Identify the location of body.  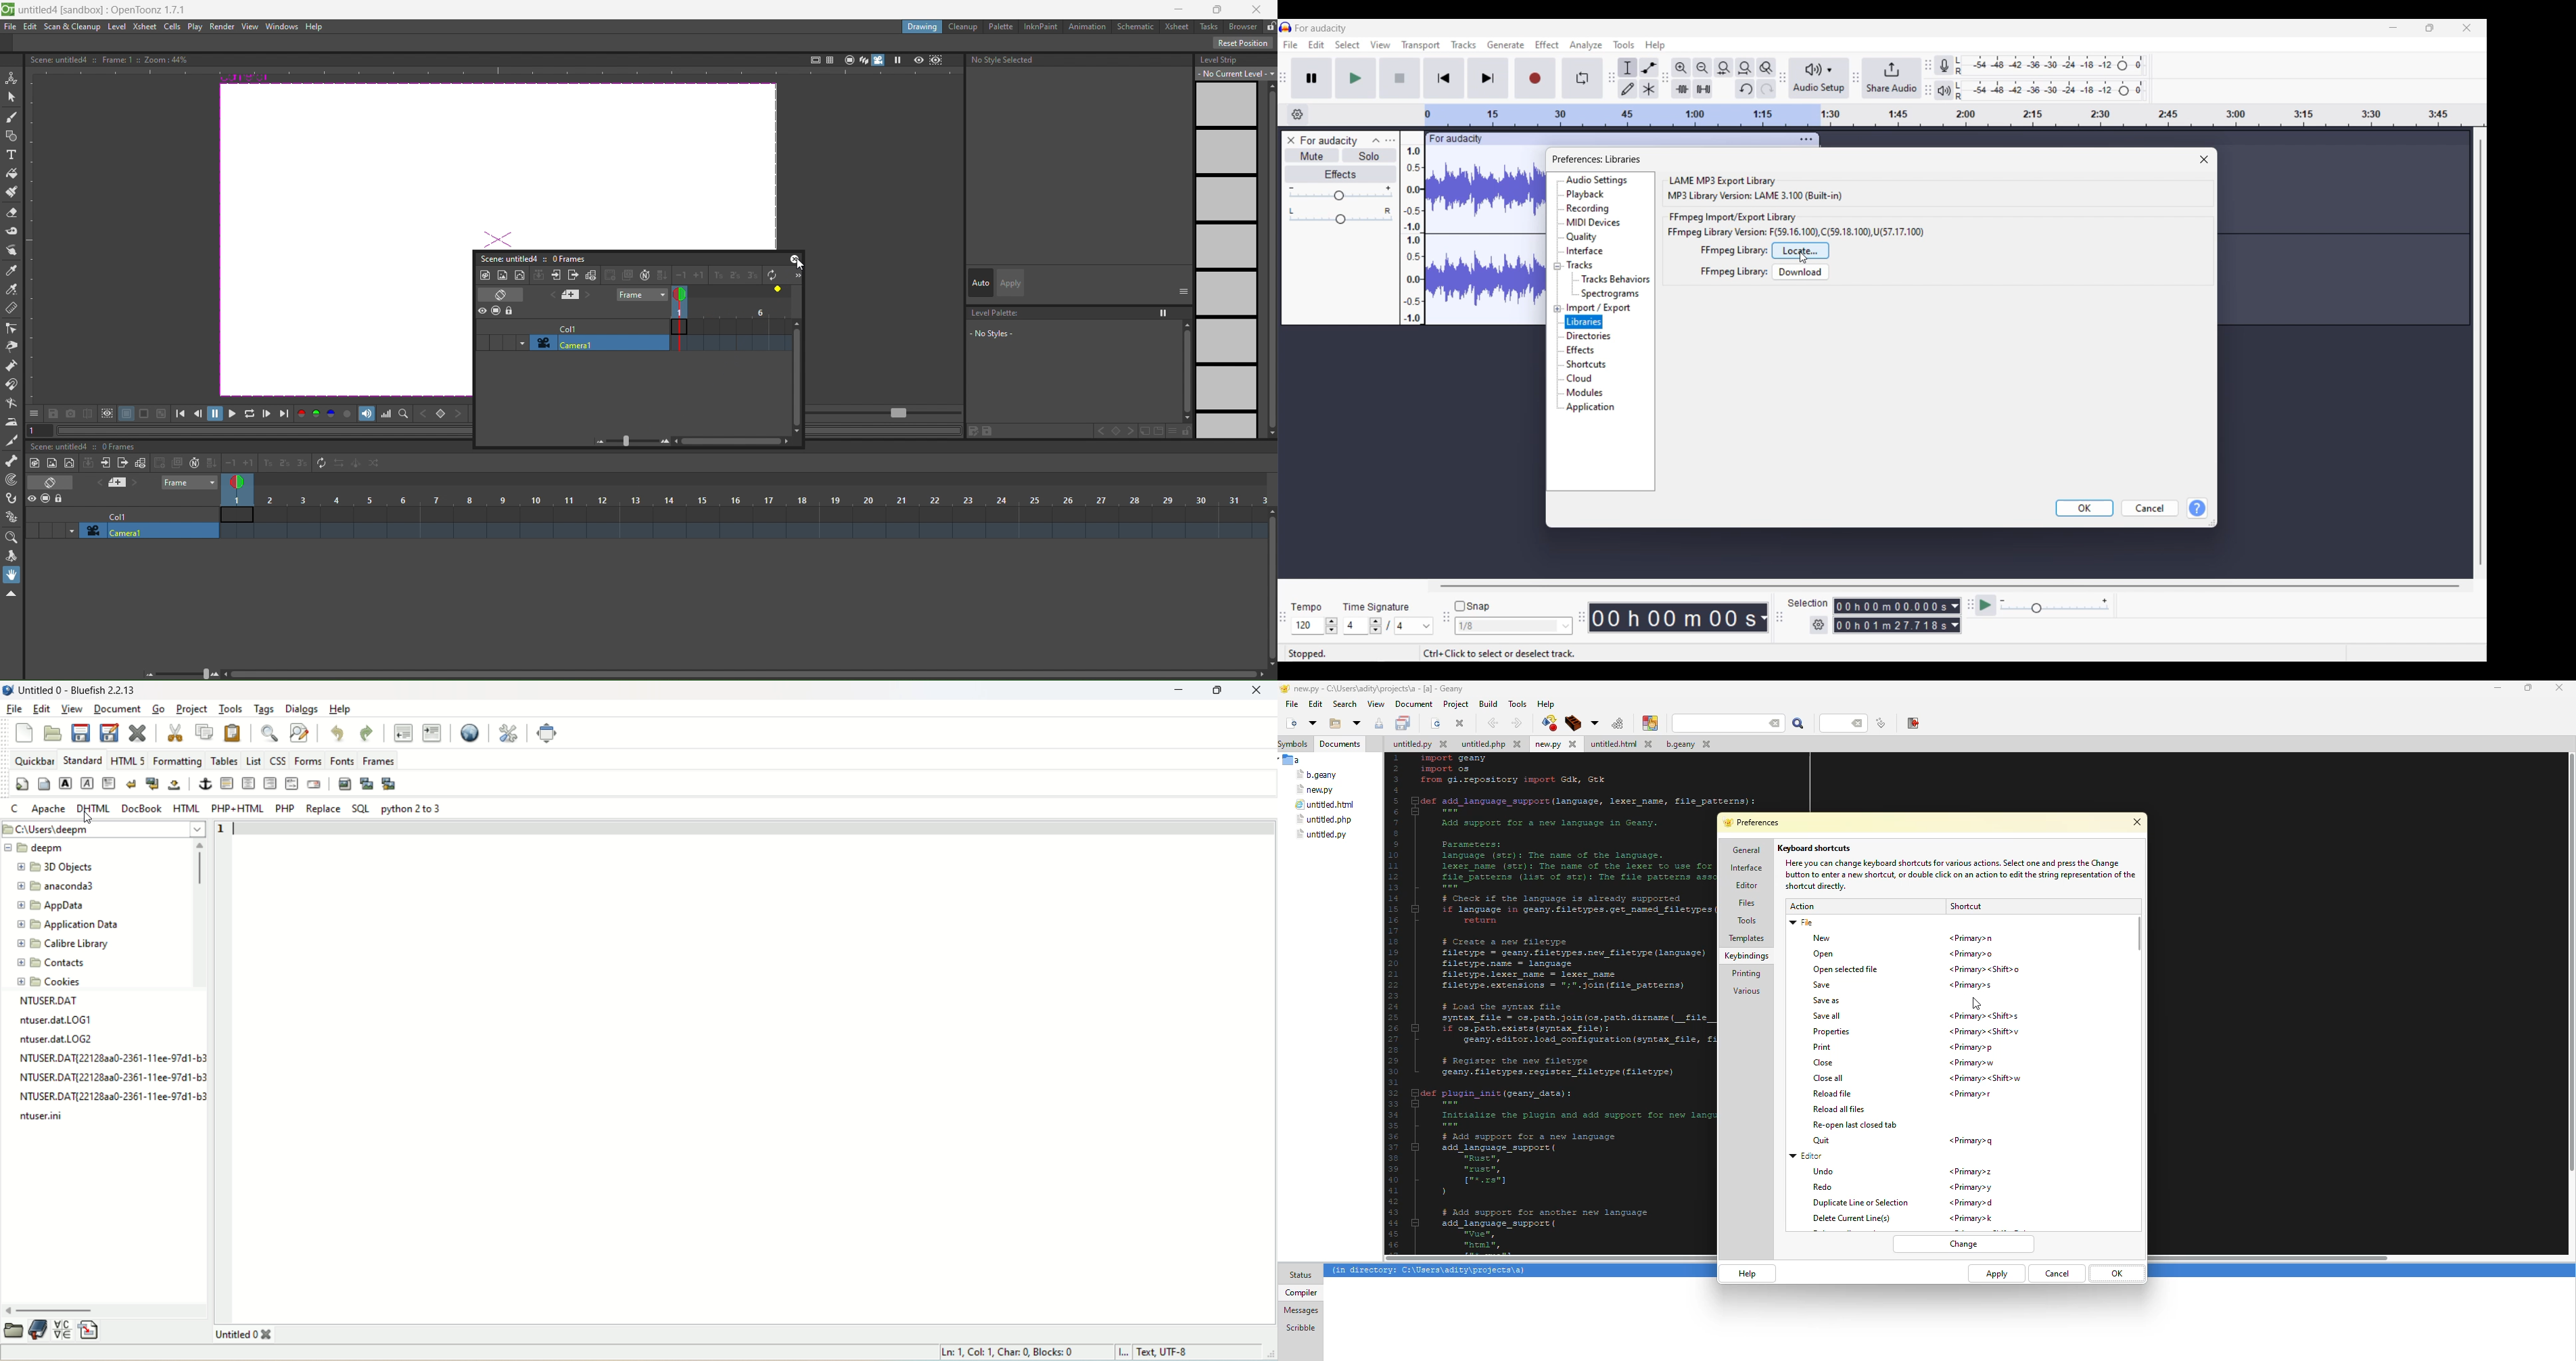
(44, 784).